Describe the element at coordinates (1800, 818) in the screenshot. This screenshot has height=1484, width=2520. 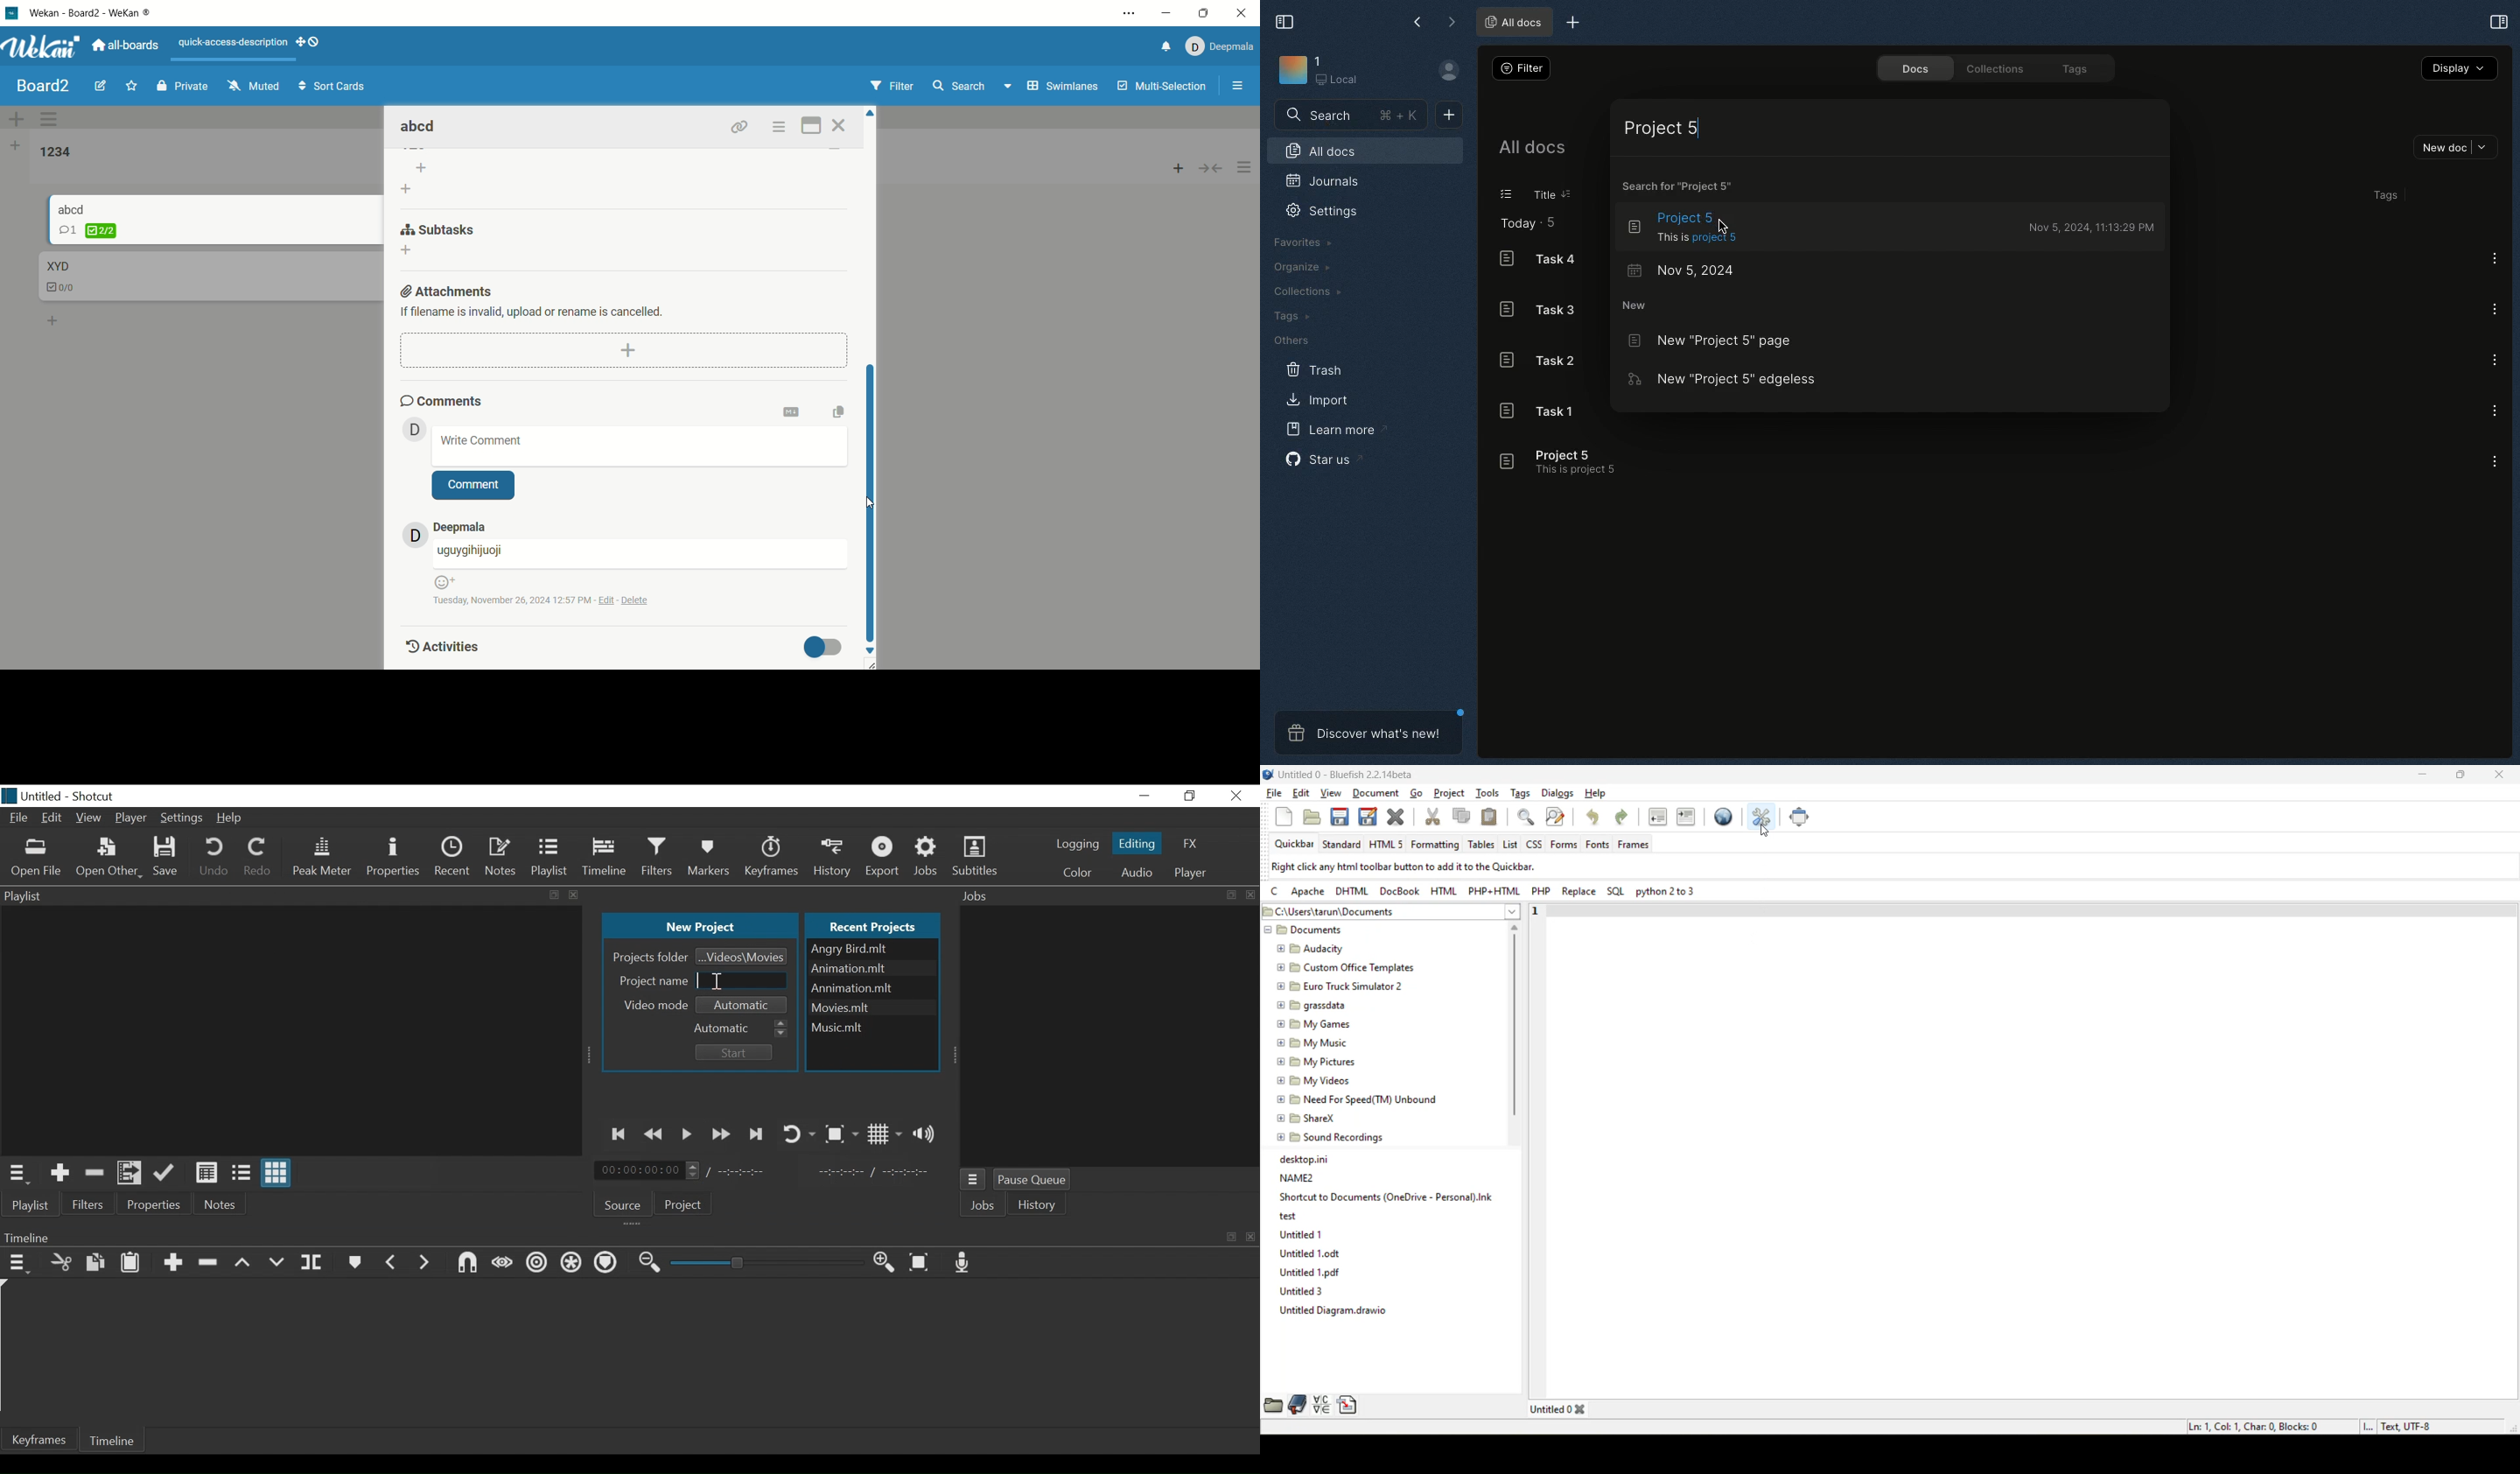
I see `full screen` at that location.